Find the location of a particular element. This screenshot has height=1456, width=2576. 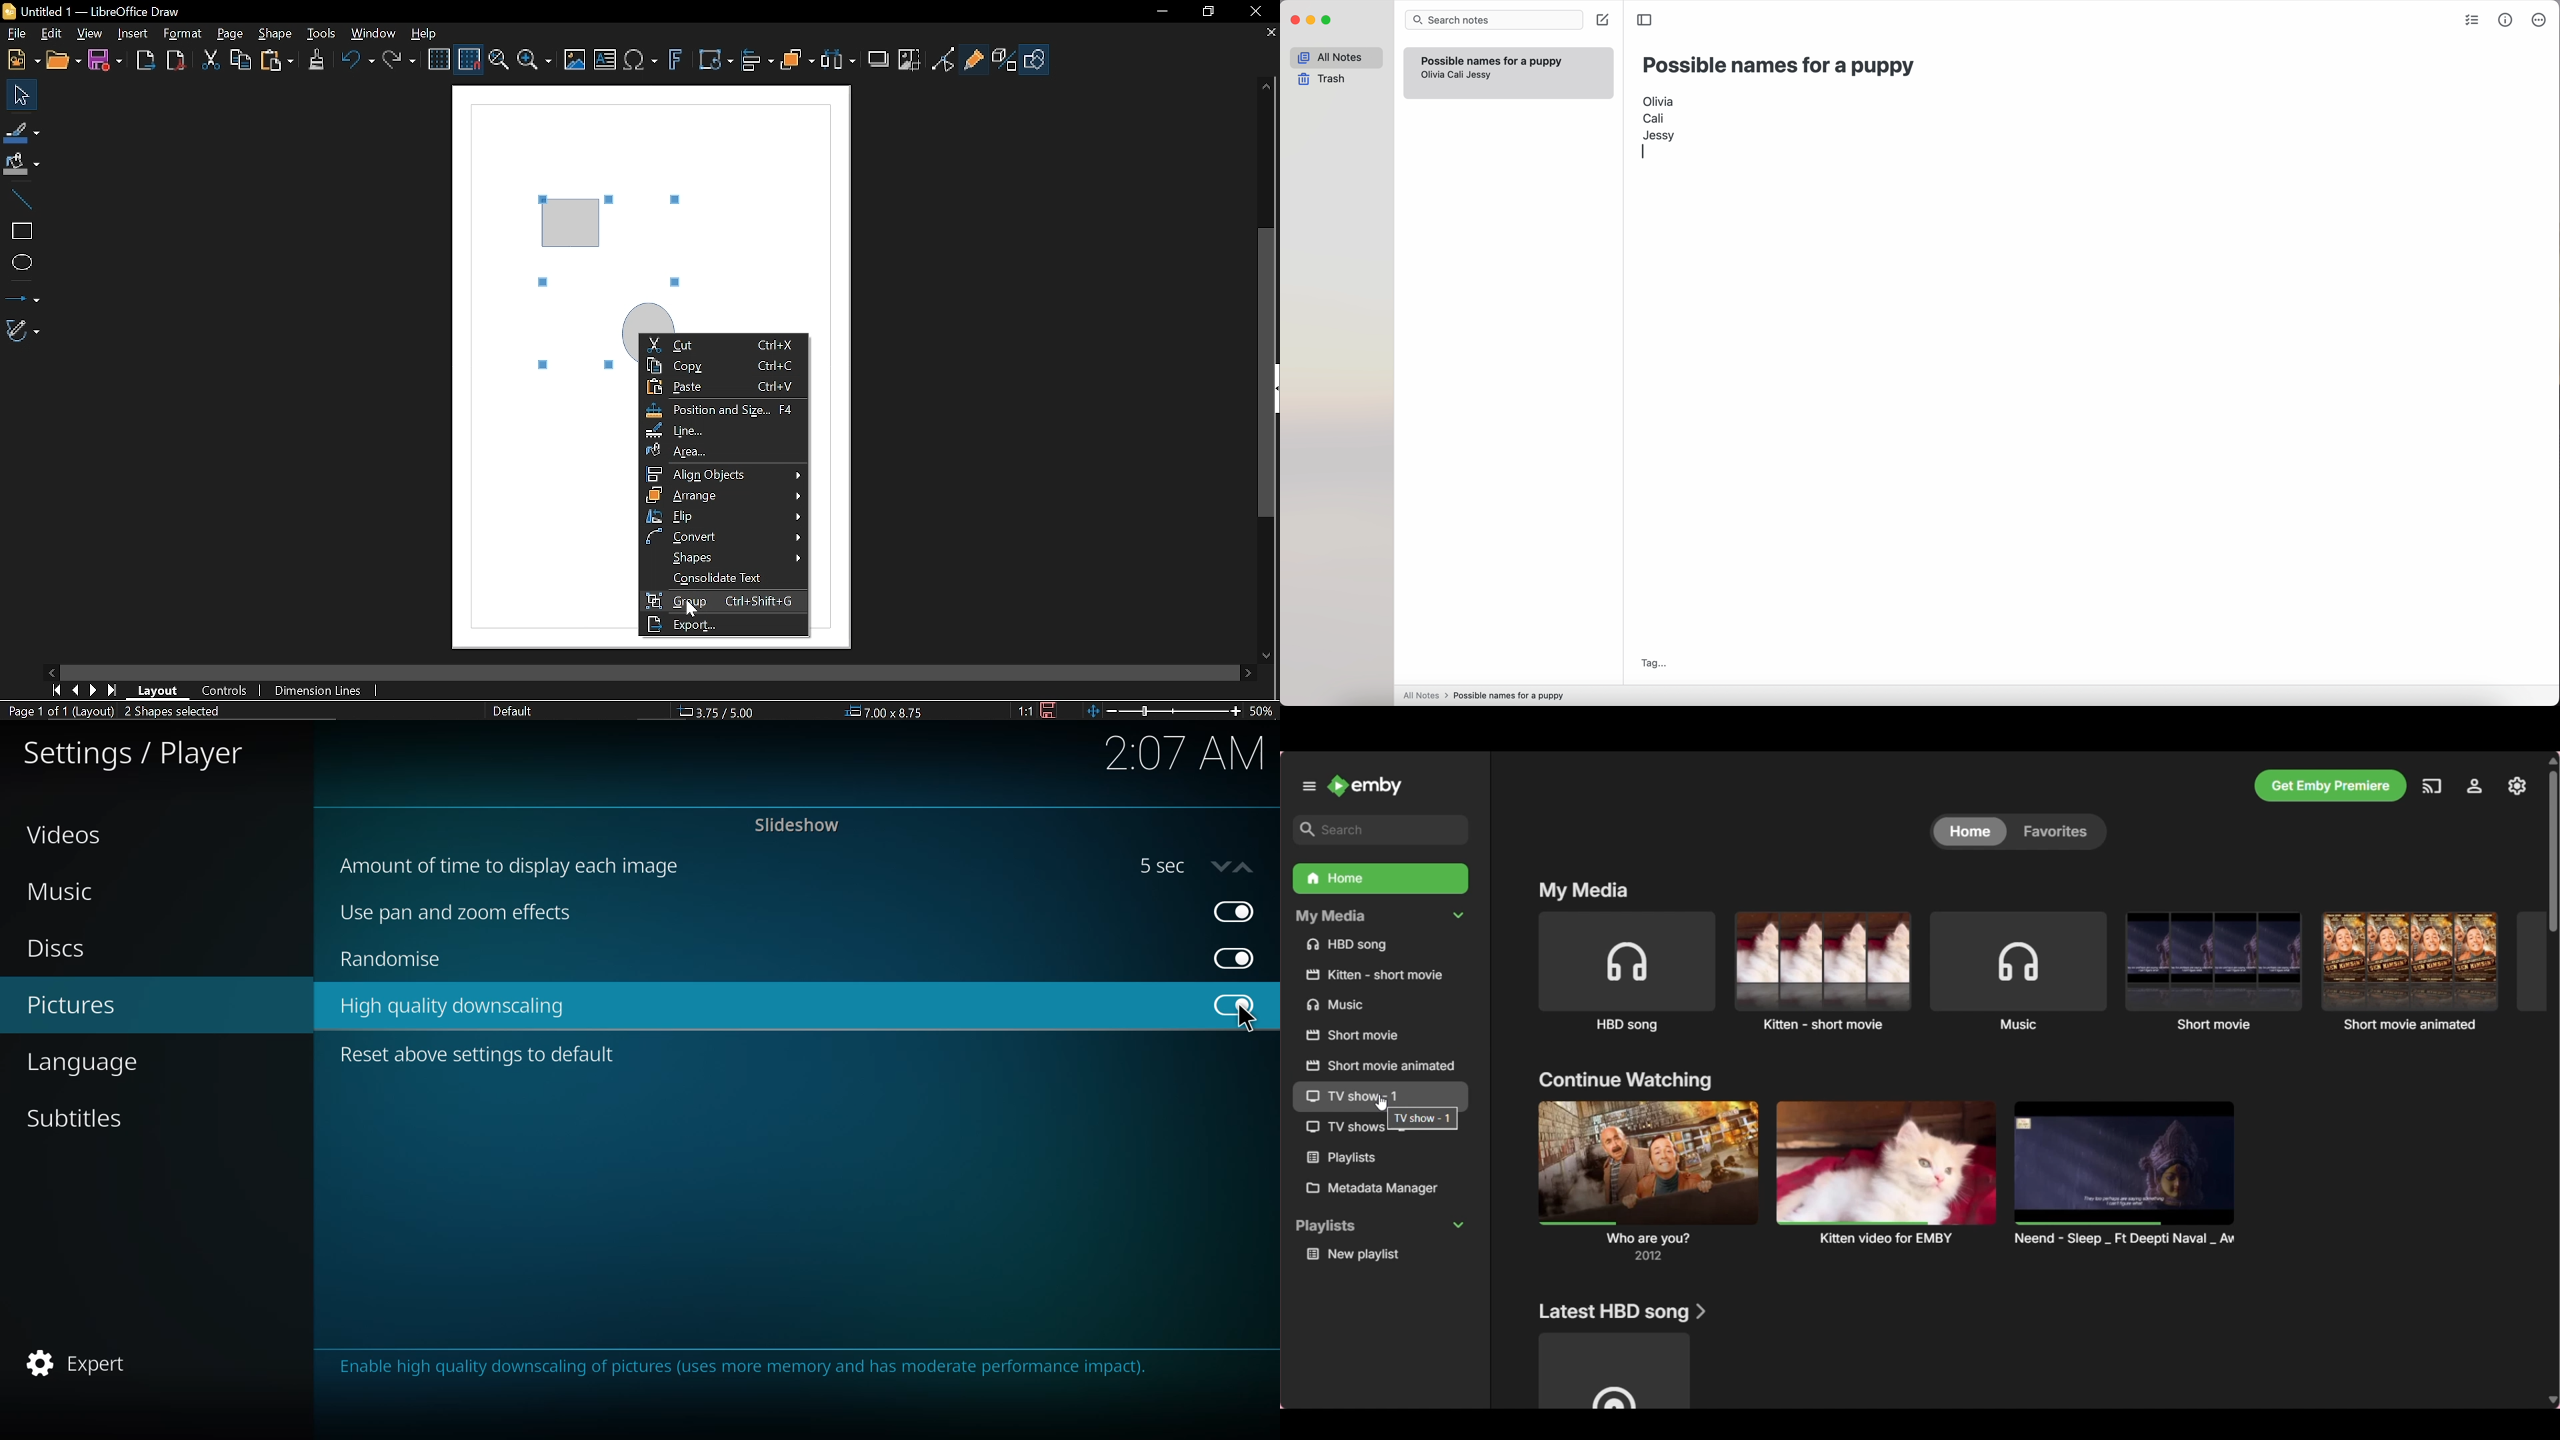

randomize is located at coordinates (393, 961).